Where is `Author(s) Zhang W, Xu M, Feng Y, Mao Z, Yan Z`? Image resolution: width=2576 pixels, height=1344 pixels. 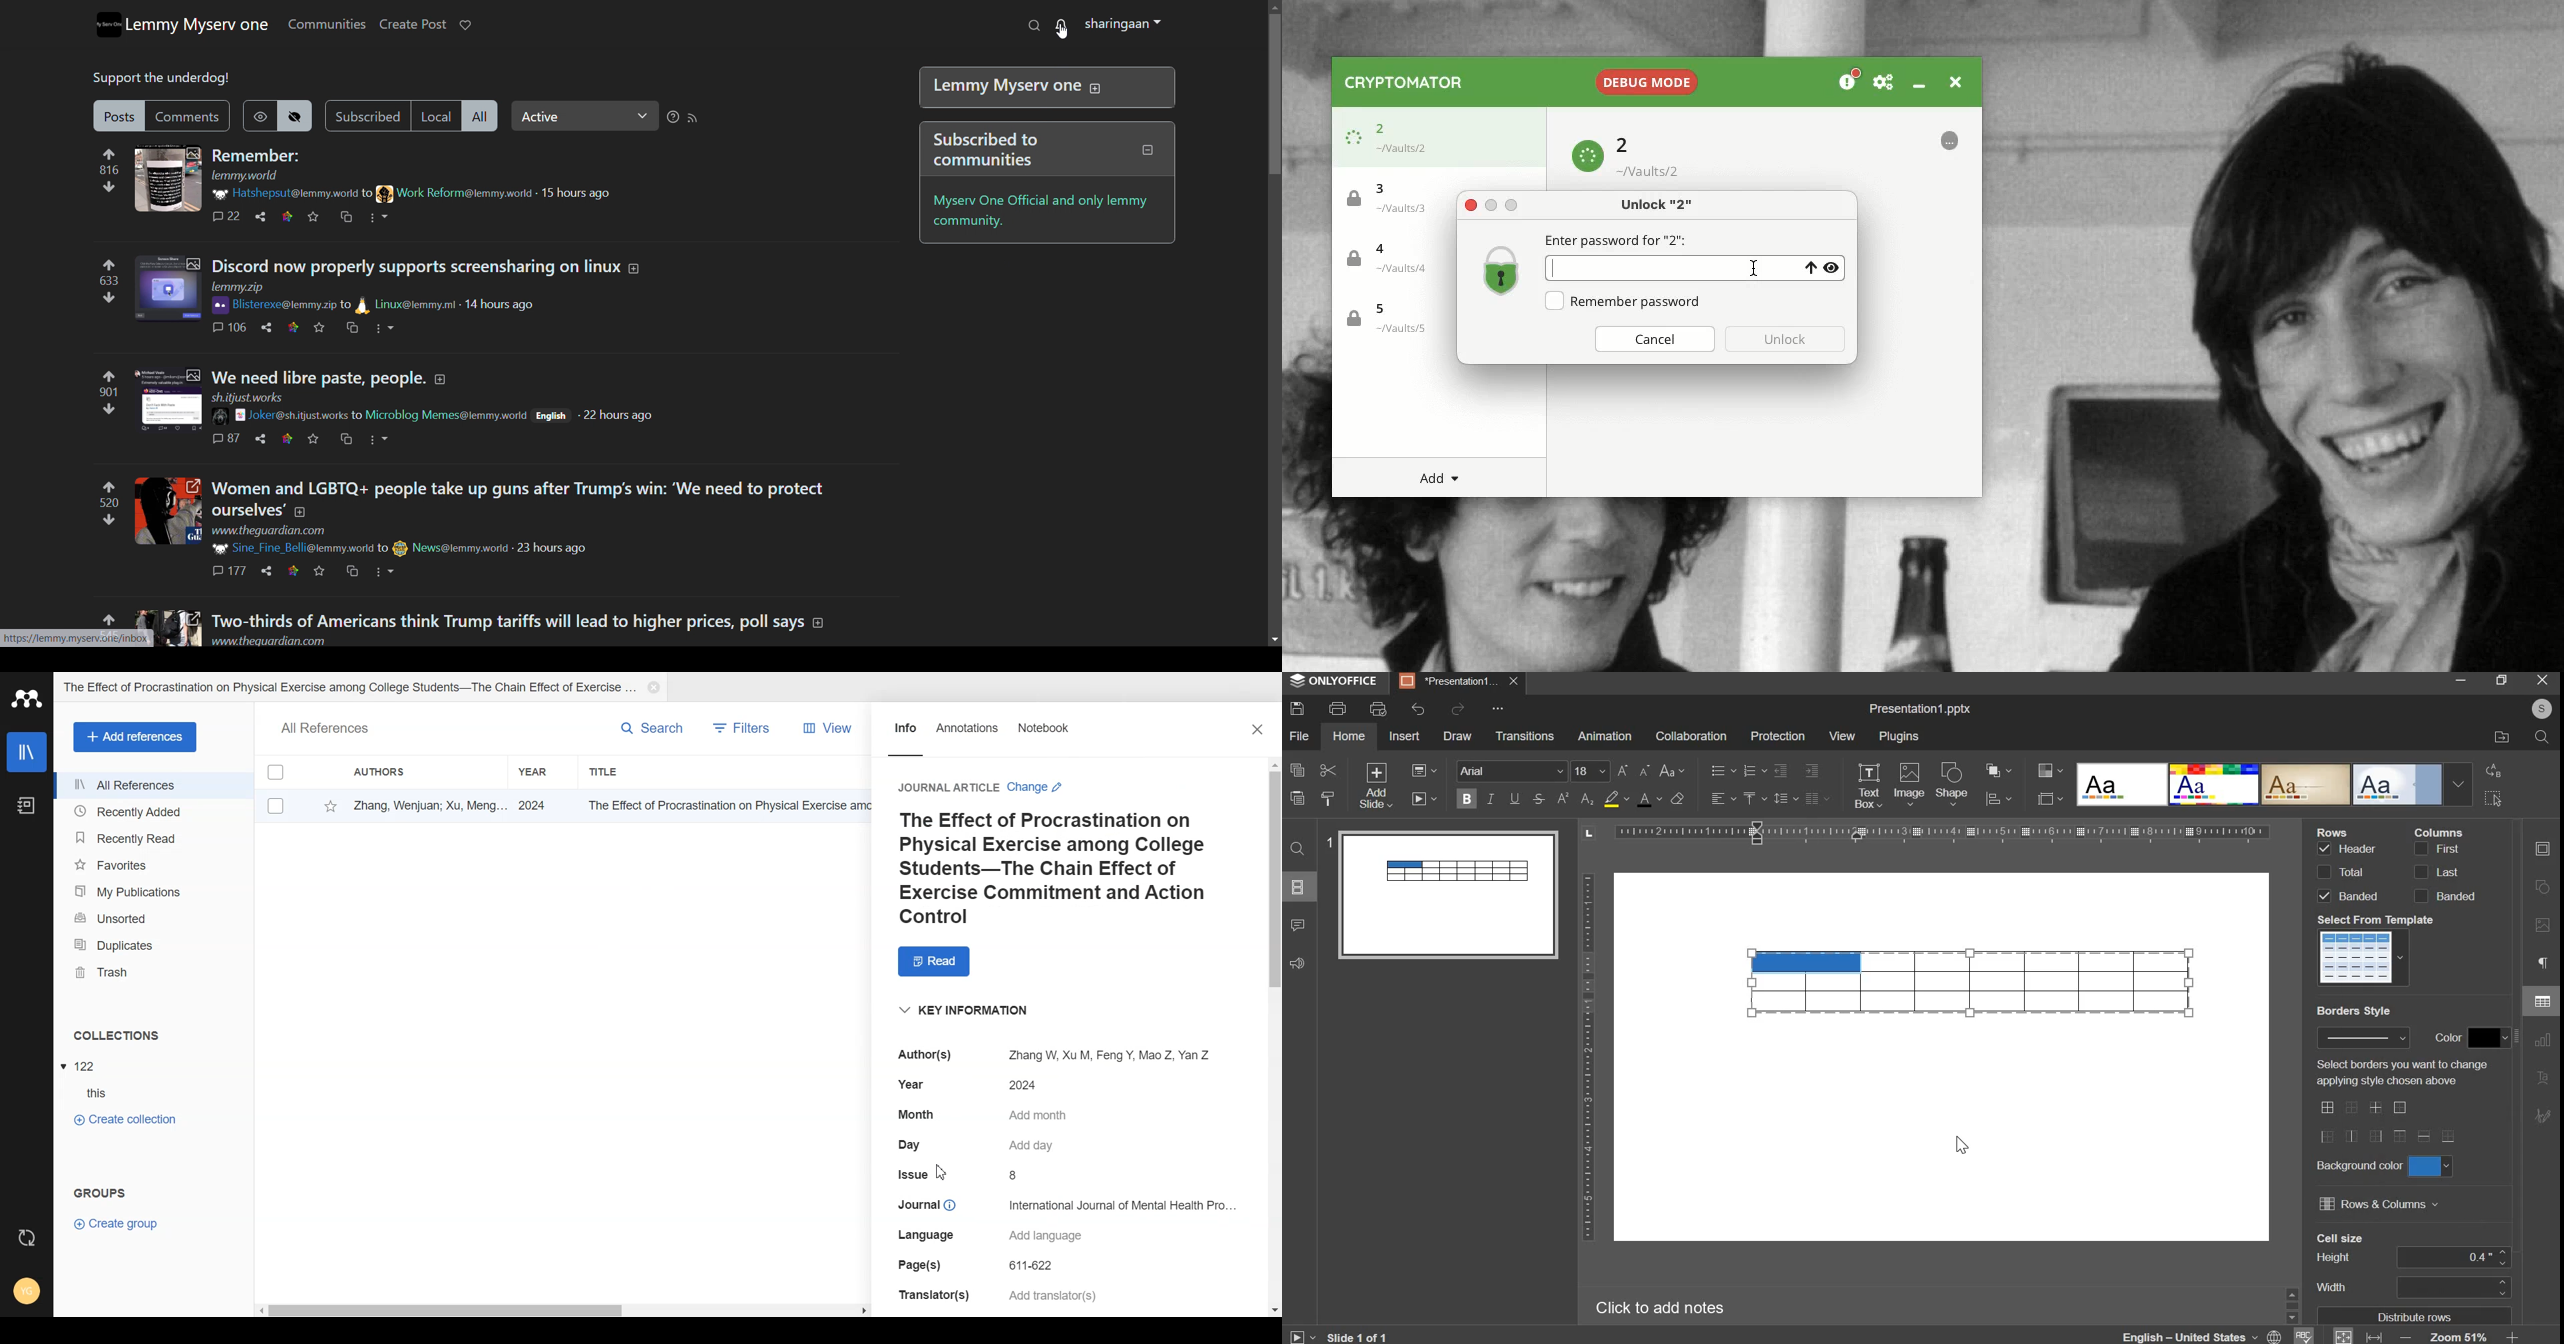 Author(s) Zhang W, Xu M, Feng Y, Mao Z, Yan Z is located at coordinates (1058, 1055).